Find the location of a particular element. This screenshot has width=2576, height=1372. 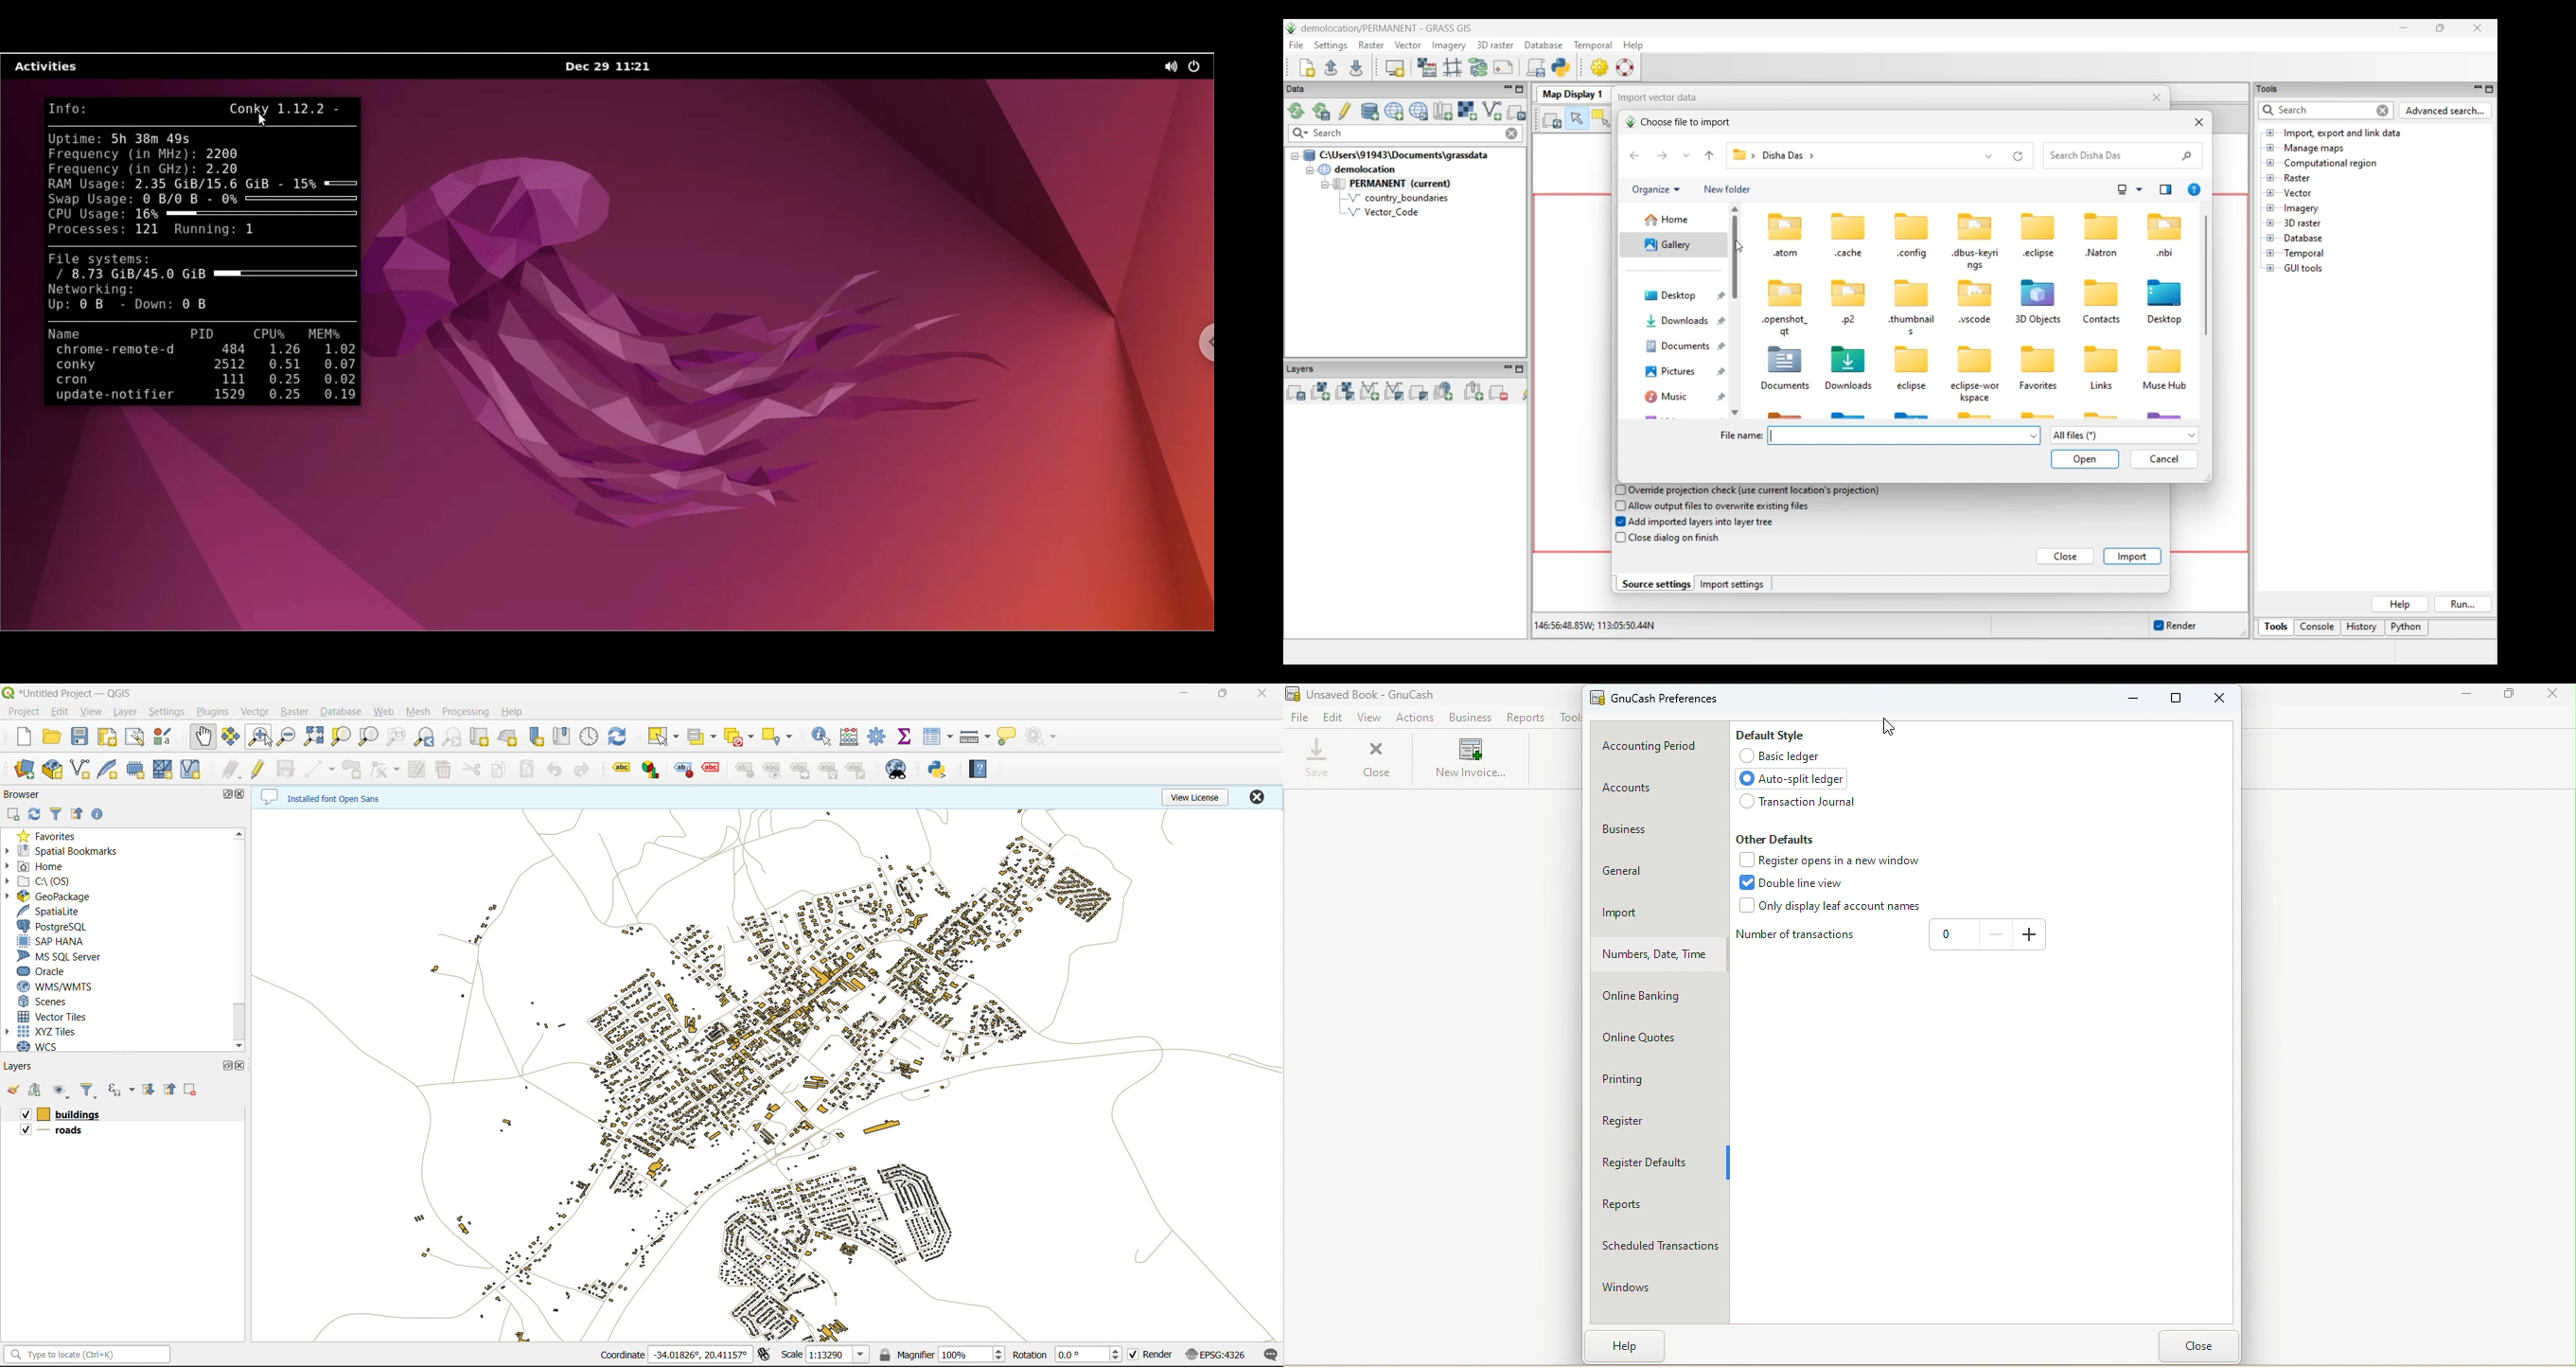

zoom native is located at coordinates (395, 737).